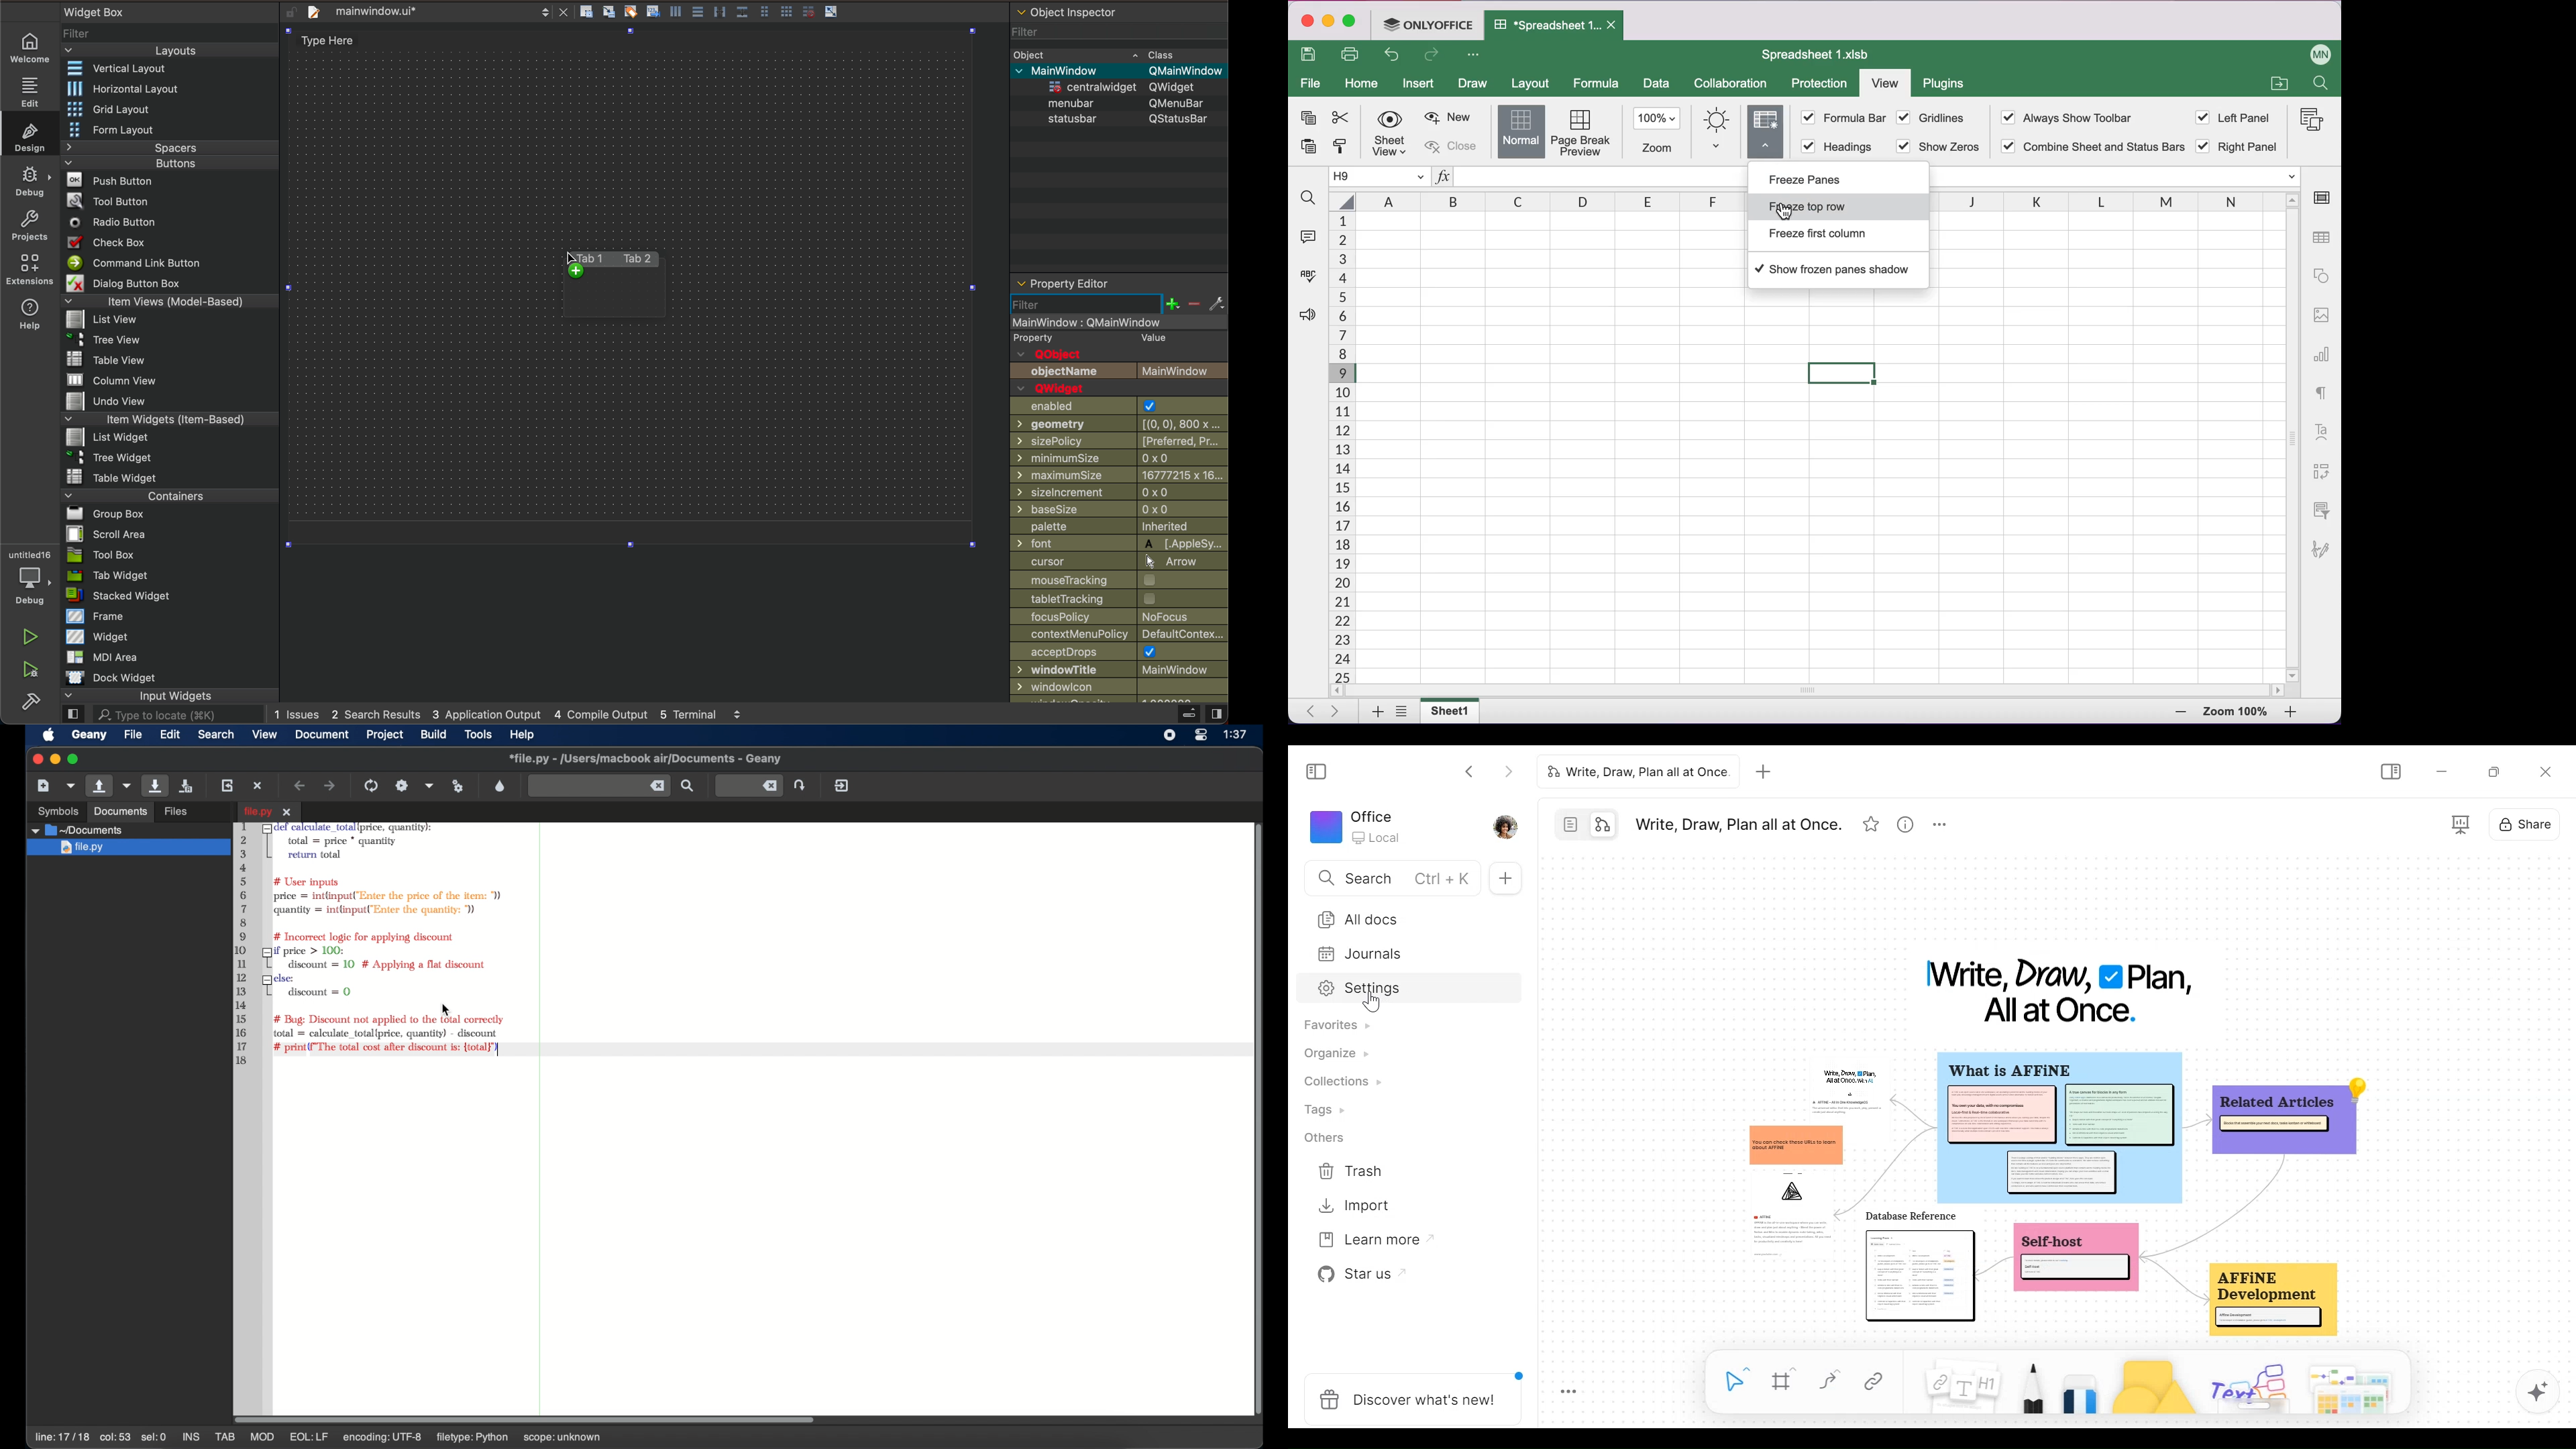 Image resolution: width=2576 pixels, height=1456 pixels. I want to click on collaboration, so click(1734, 85).